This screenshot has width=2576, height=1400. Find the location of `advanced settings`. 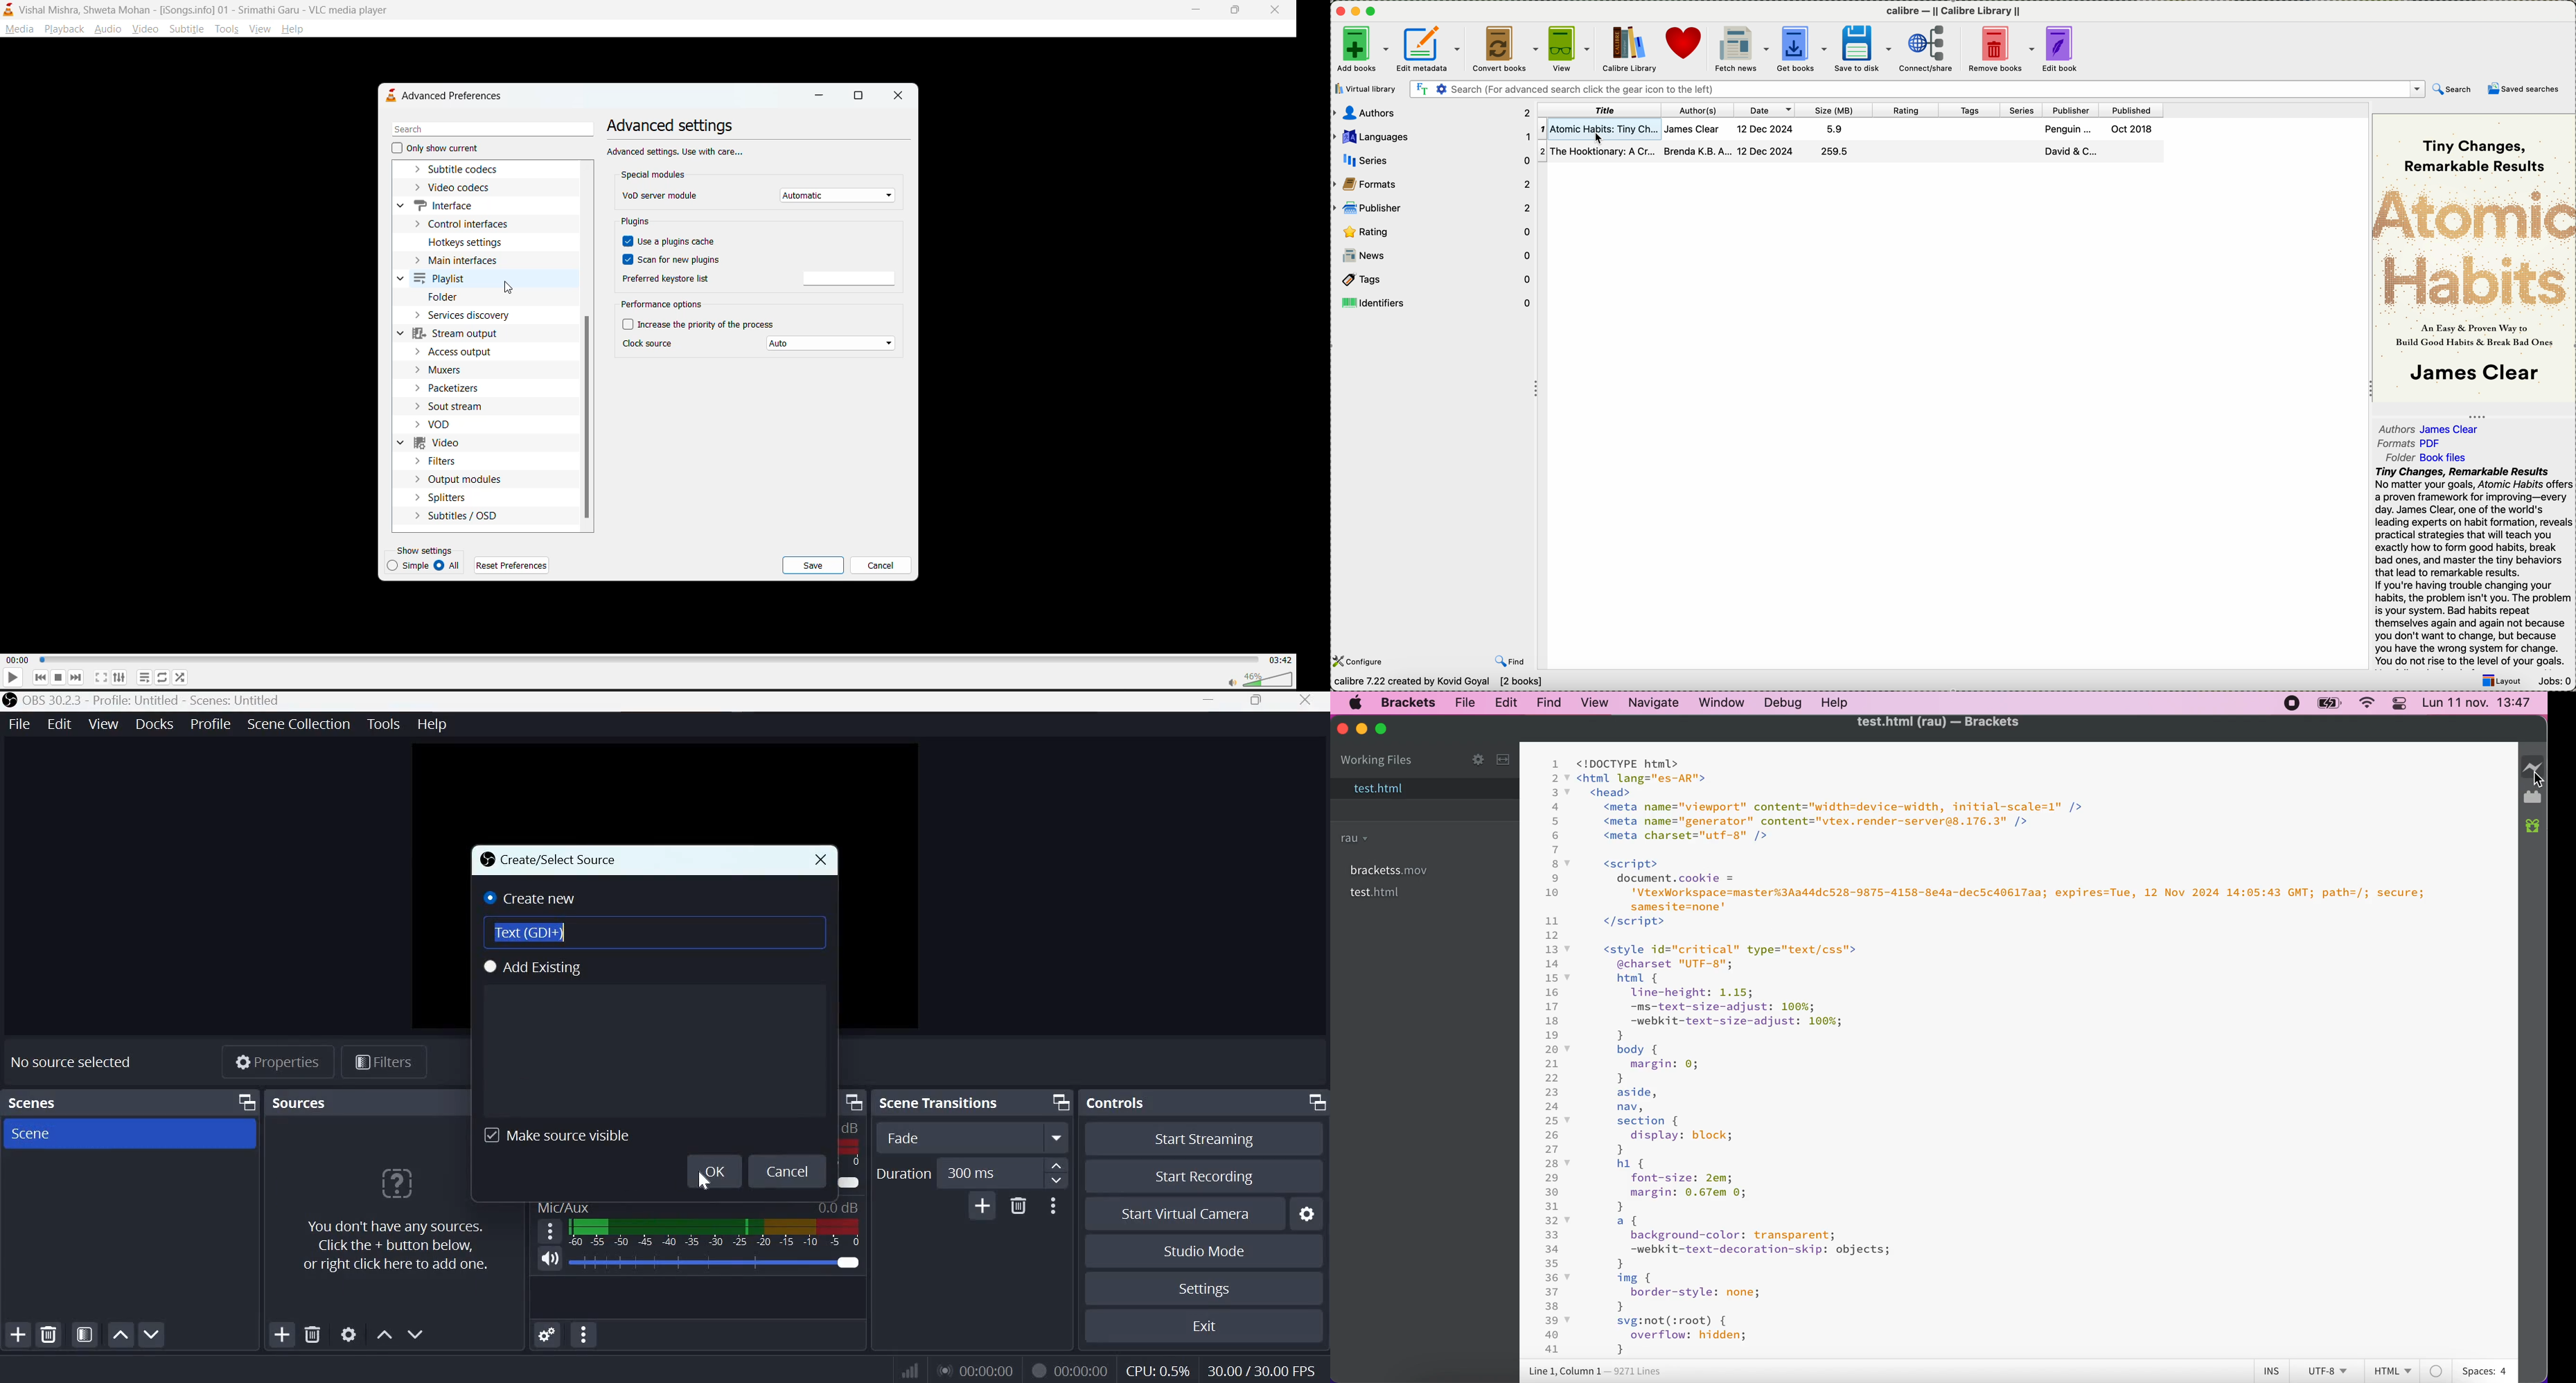

advanced settings is located at coordinates (675, 126).